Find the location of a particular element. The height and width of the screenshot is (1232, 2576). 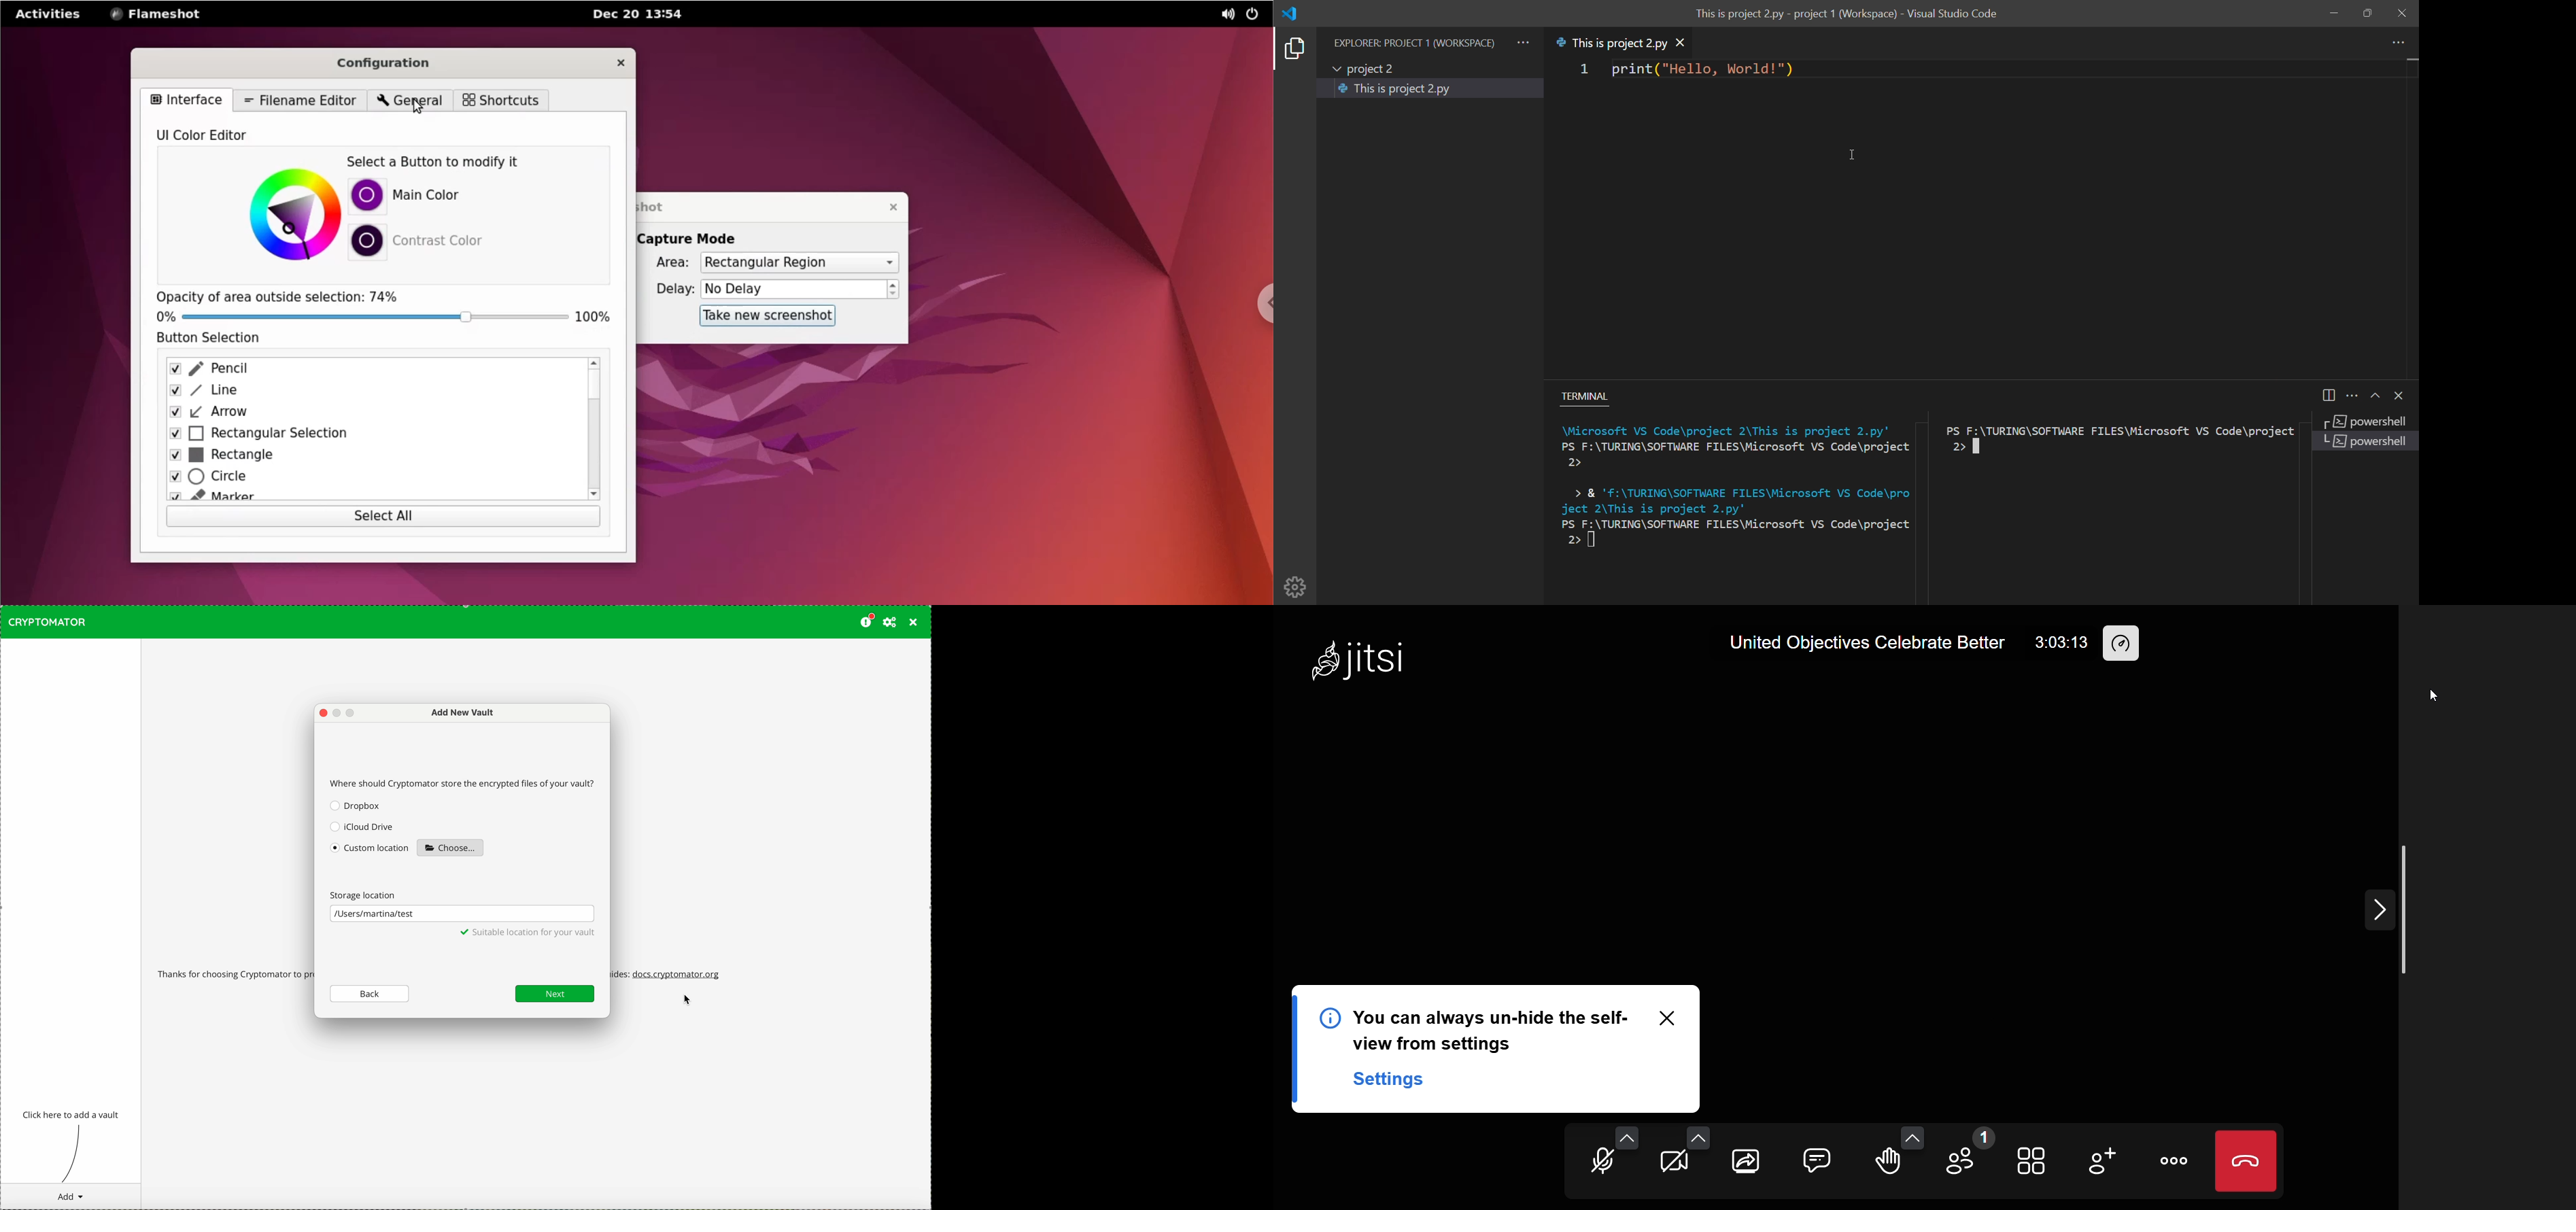

minimize is located at coordinates (2332, 13).